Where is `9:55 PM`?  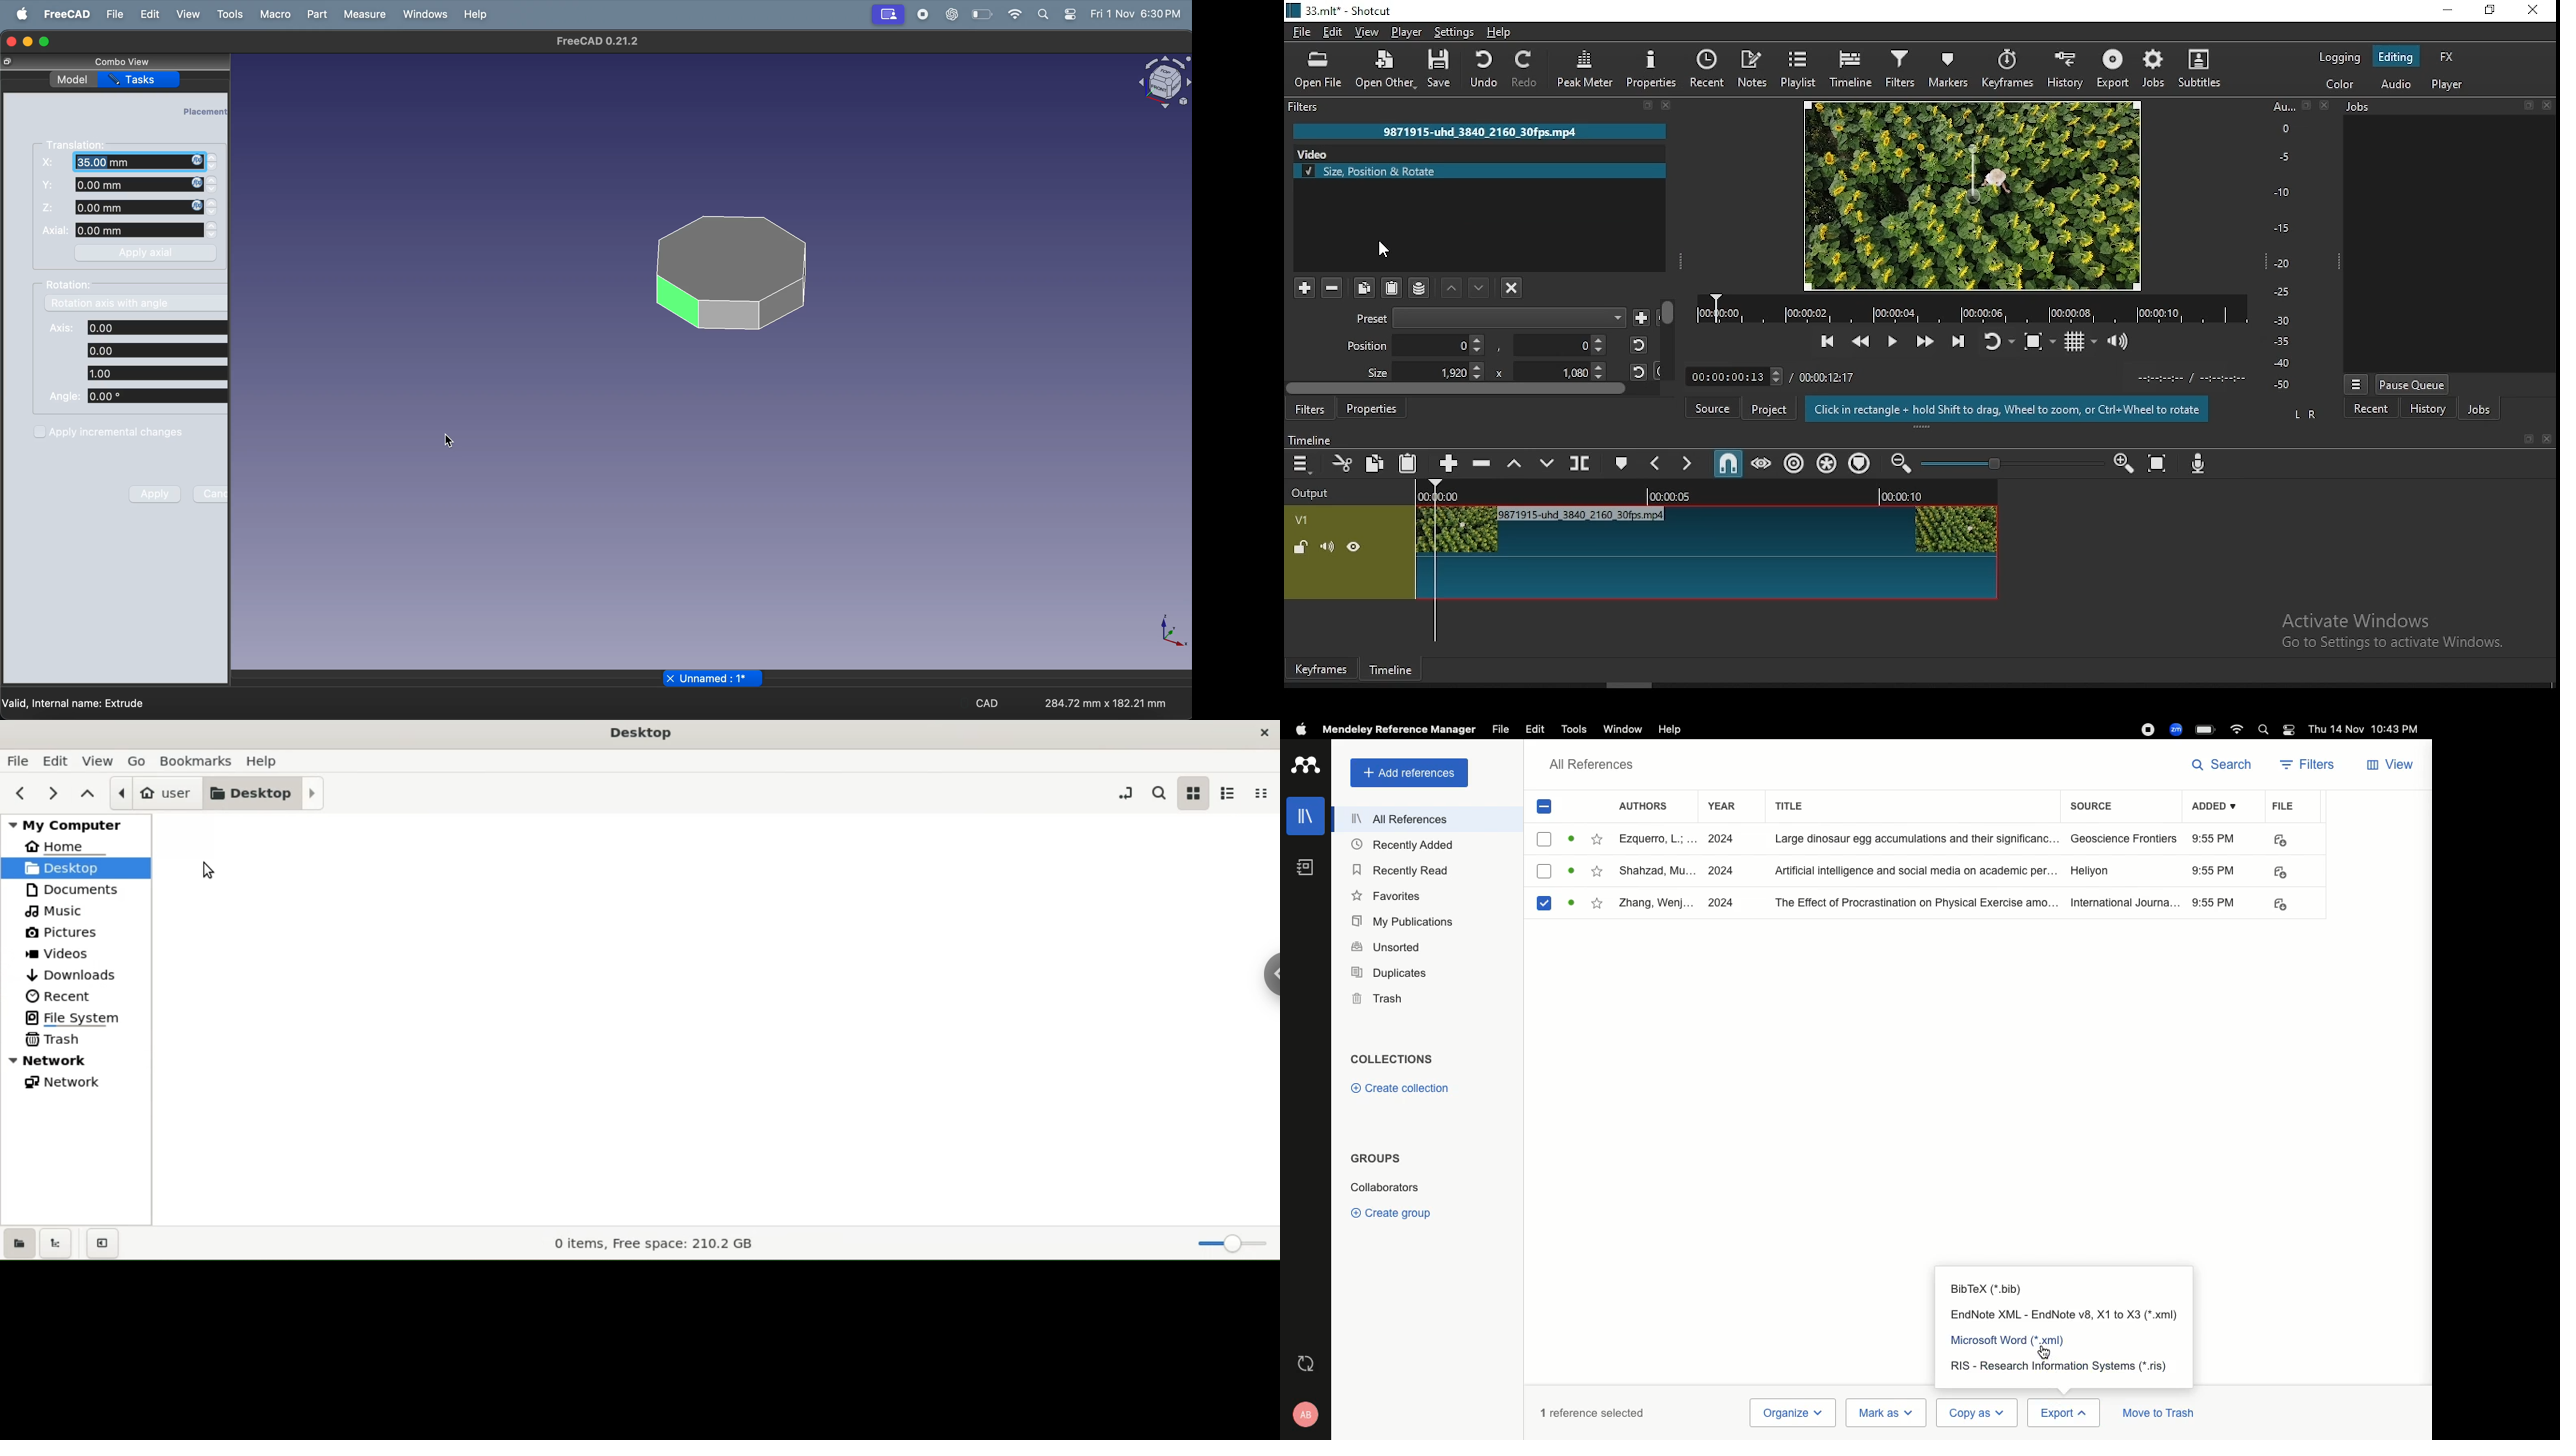
9:55 PM is located at coordinates (2215, 871).